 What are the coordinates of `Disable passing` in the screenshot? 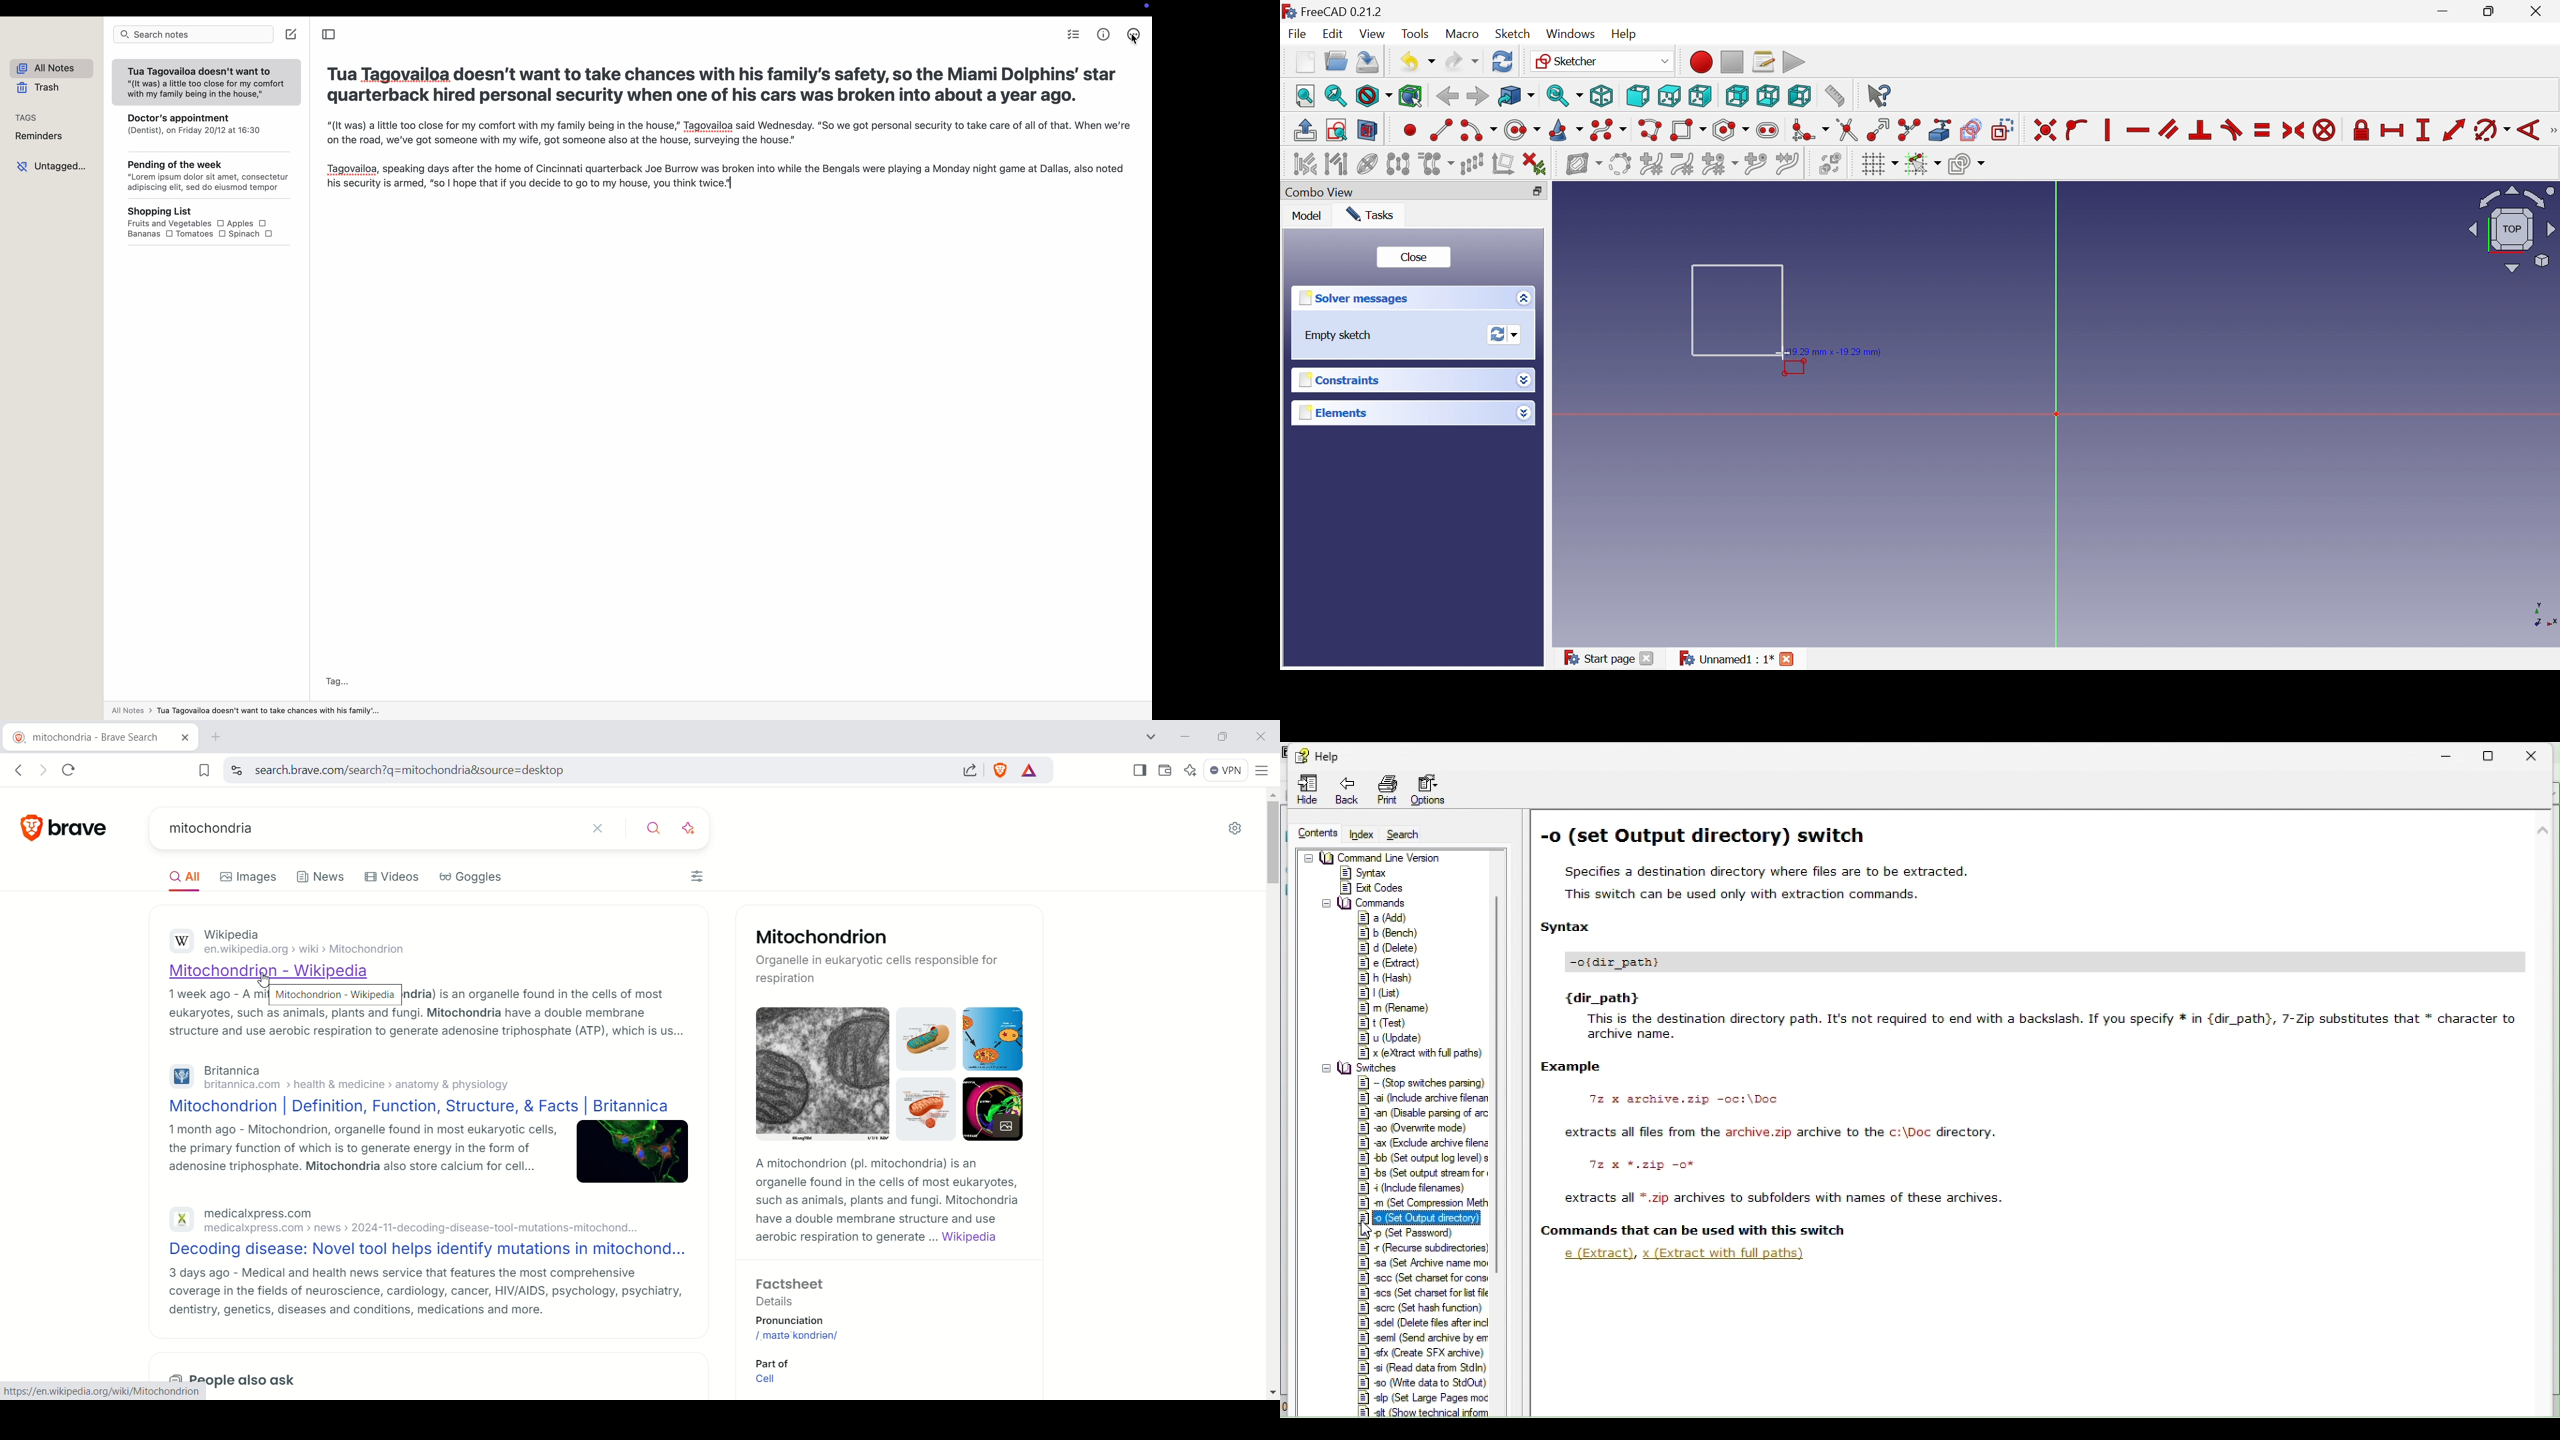 It's located at (1419, 1114).